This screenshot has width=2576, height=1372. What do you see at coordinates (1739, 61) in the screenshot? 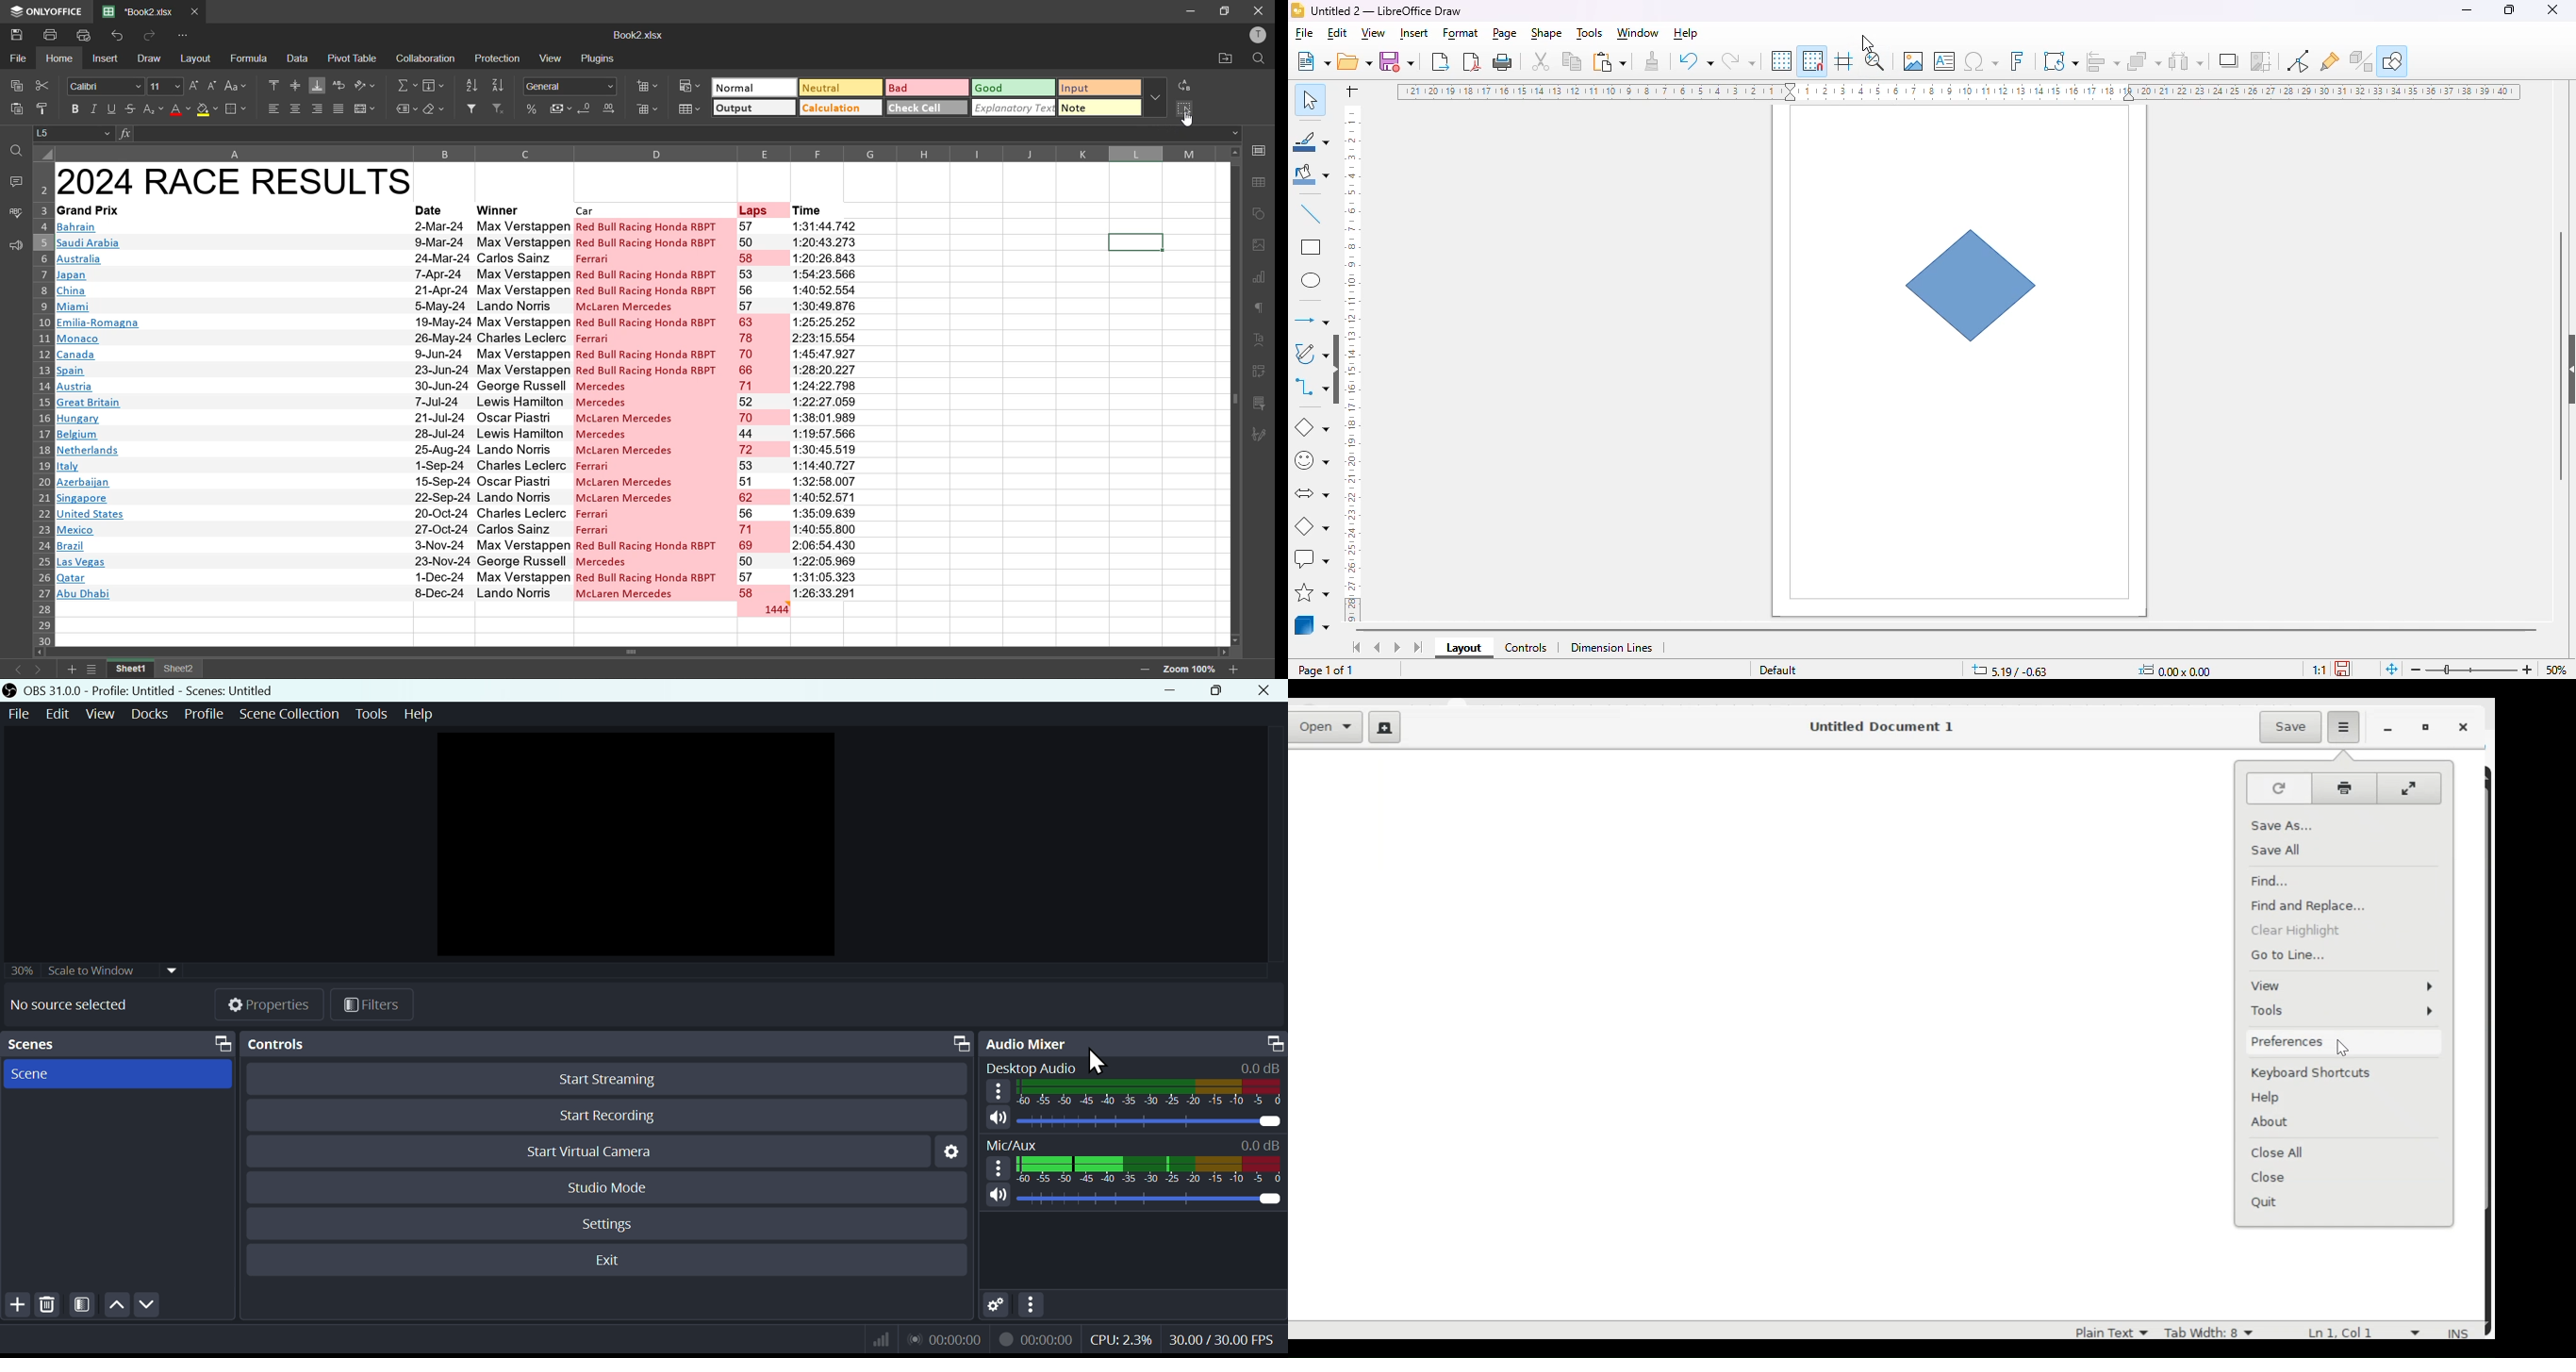
I see `redo` at bounding box center [1739, 61].